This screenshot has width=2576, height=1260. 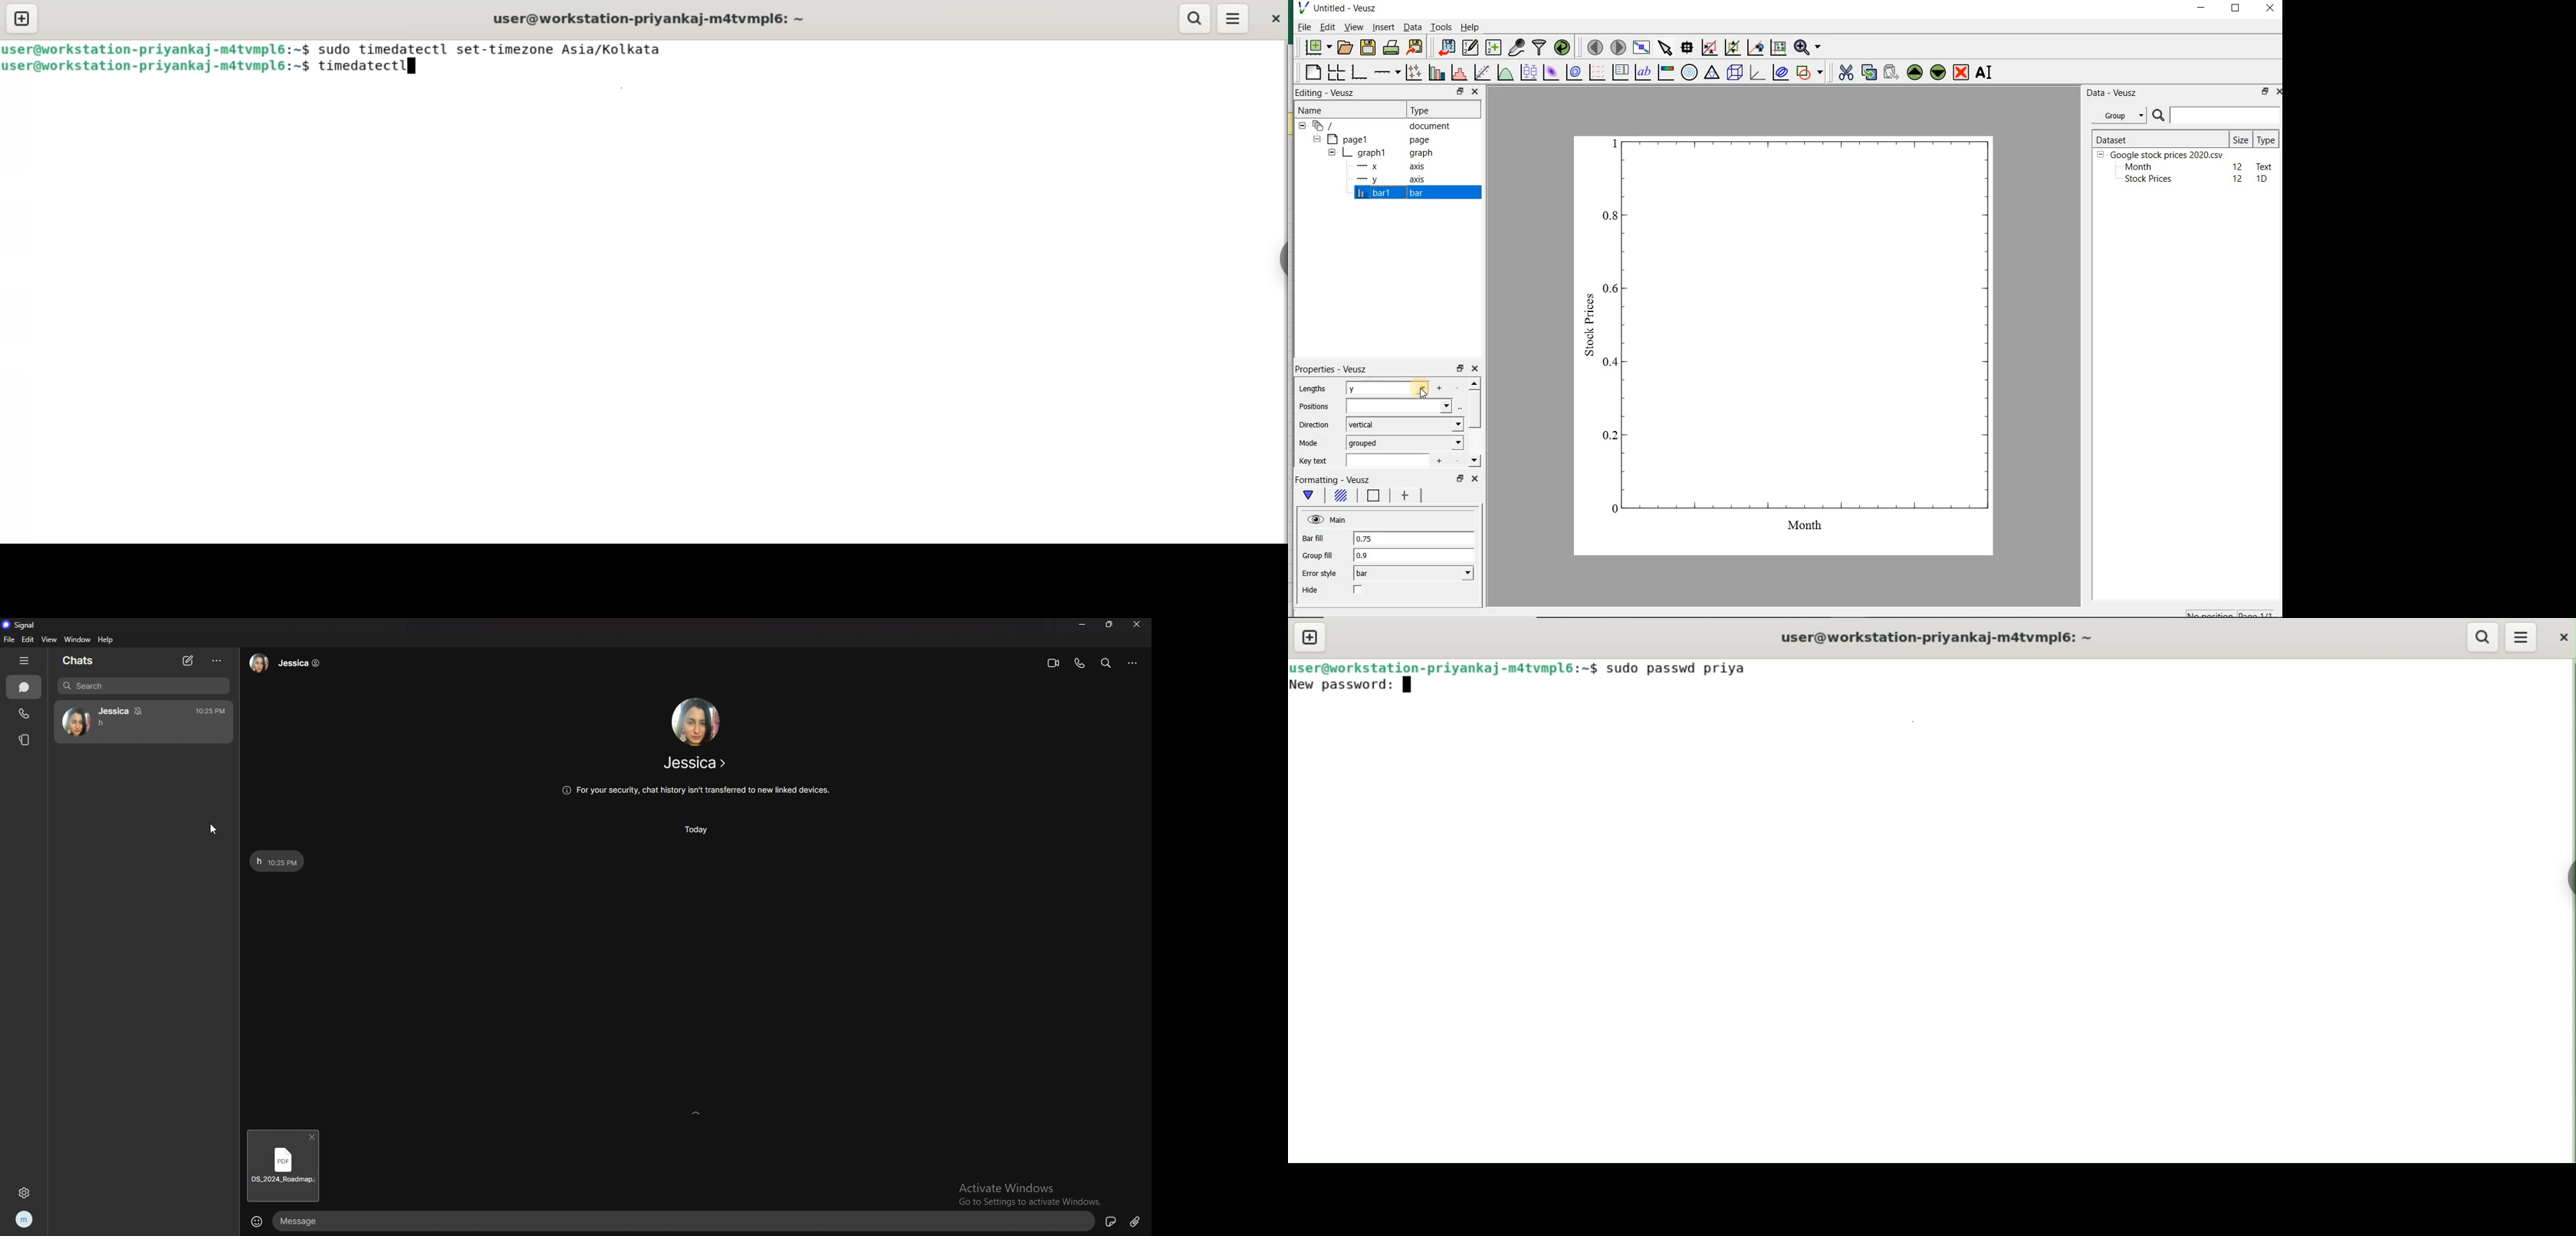 What do you see at coordinates (1106, 662) in the screenshot?
I see `search messages` at bounding box center [1106, 662].